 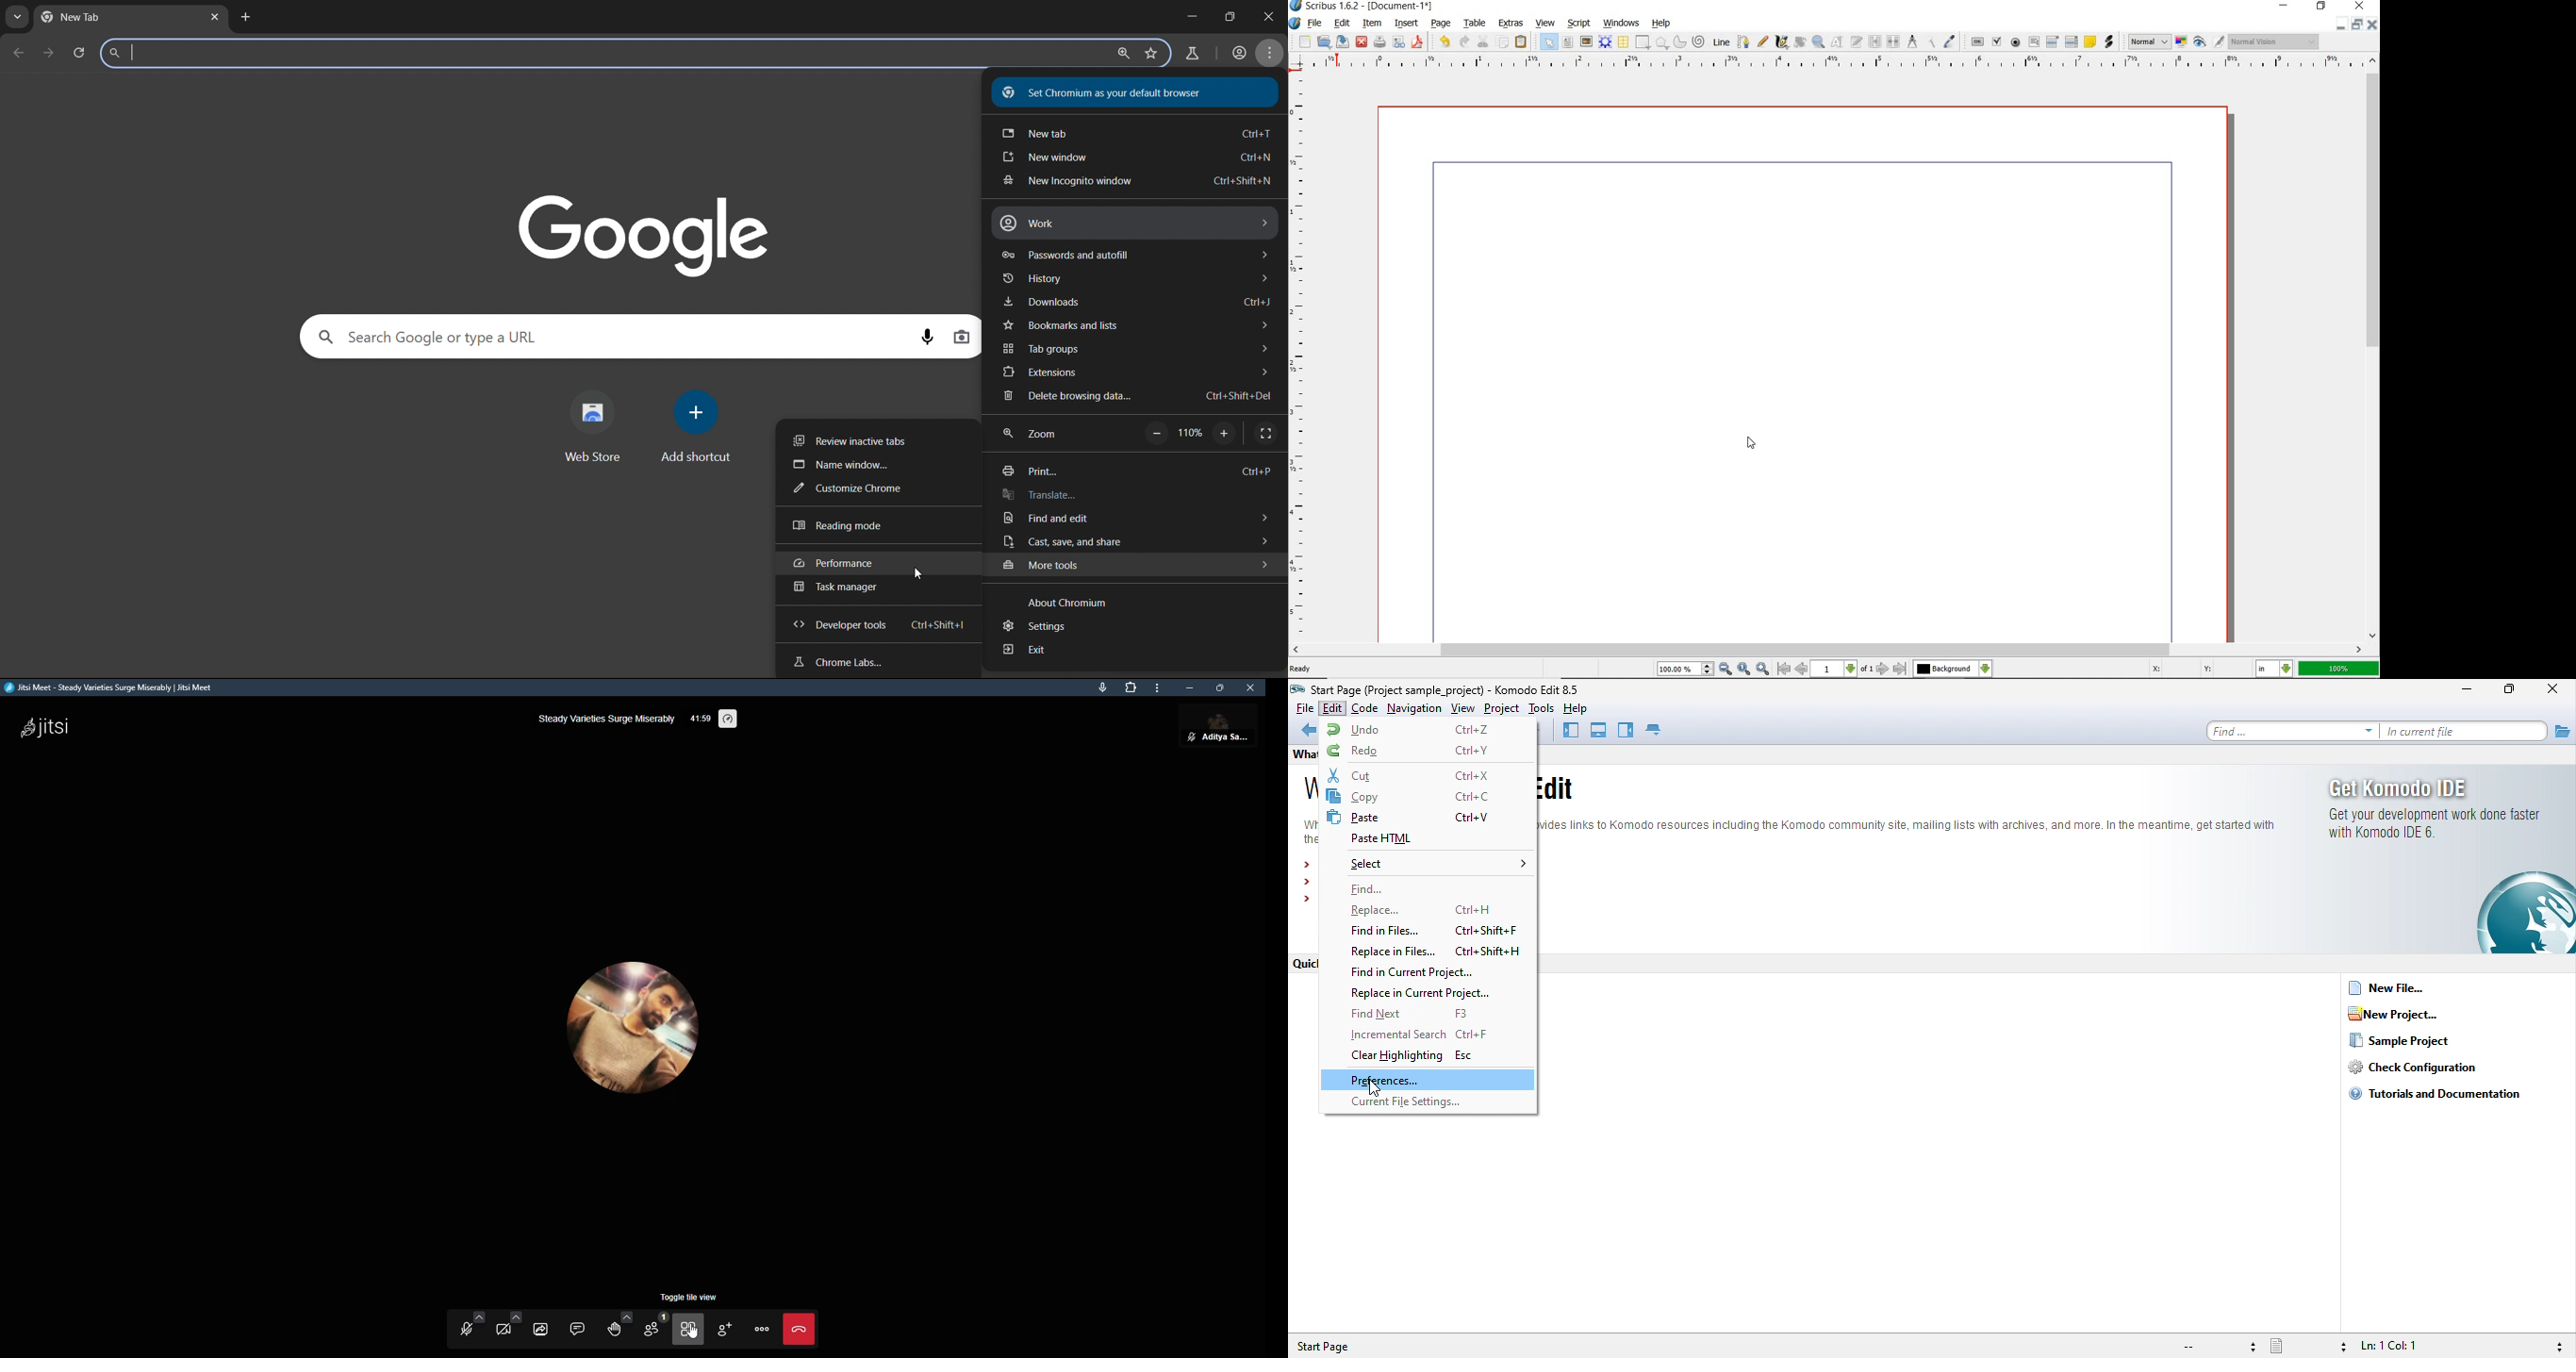 What do you see at coordinates (2090, 42) in the screenshot?
I see `text annotation` at bounding box center [2090, 42].